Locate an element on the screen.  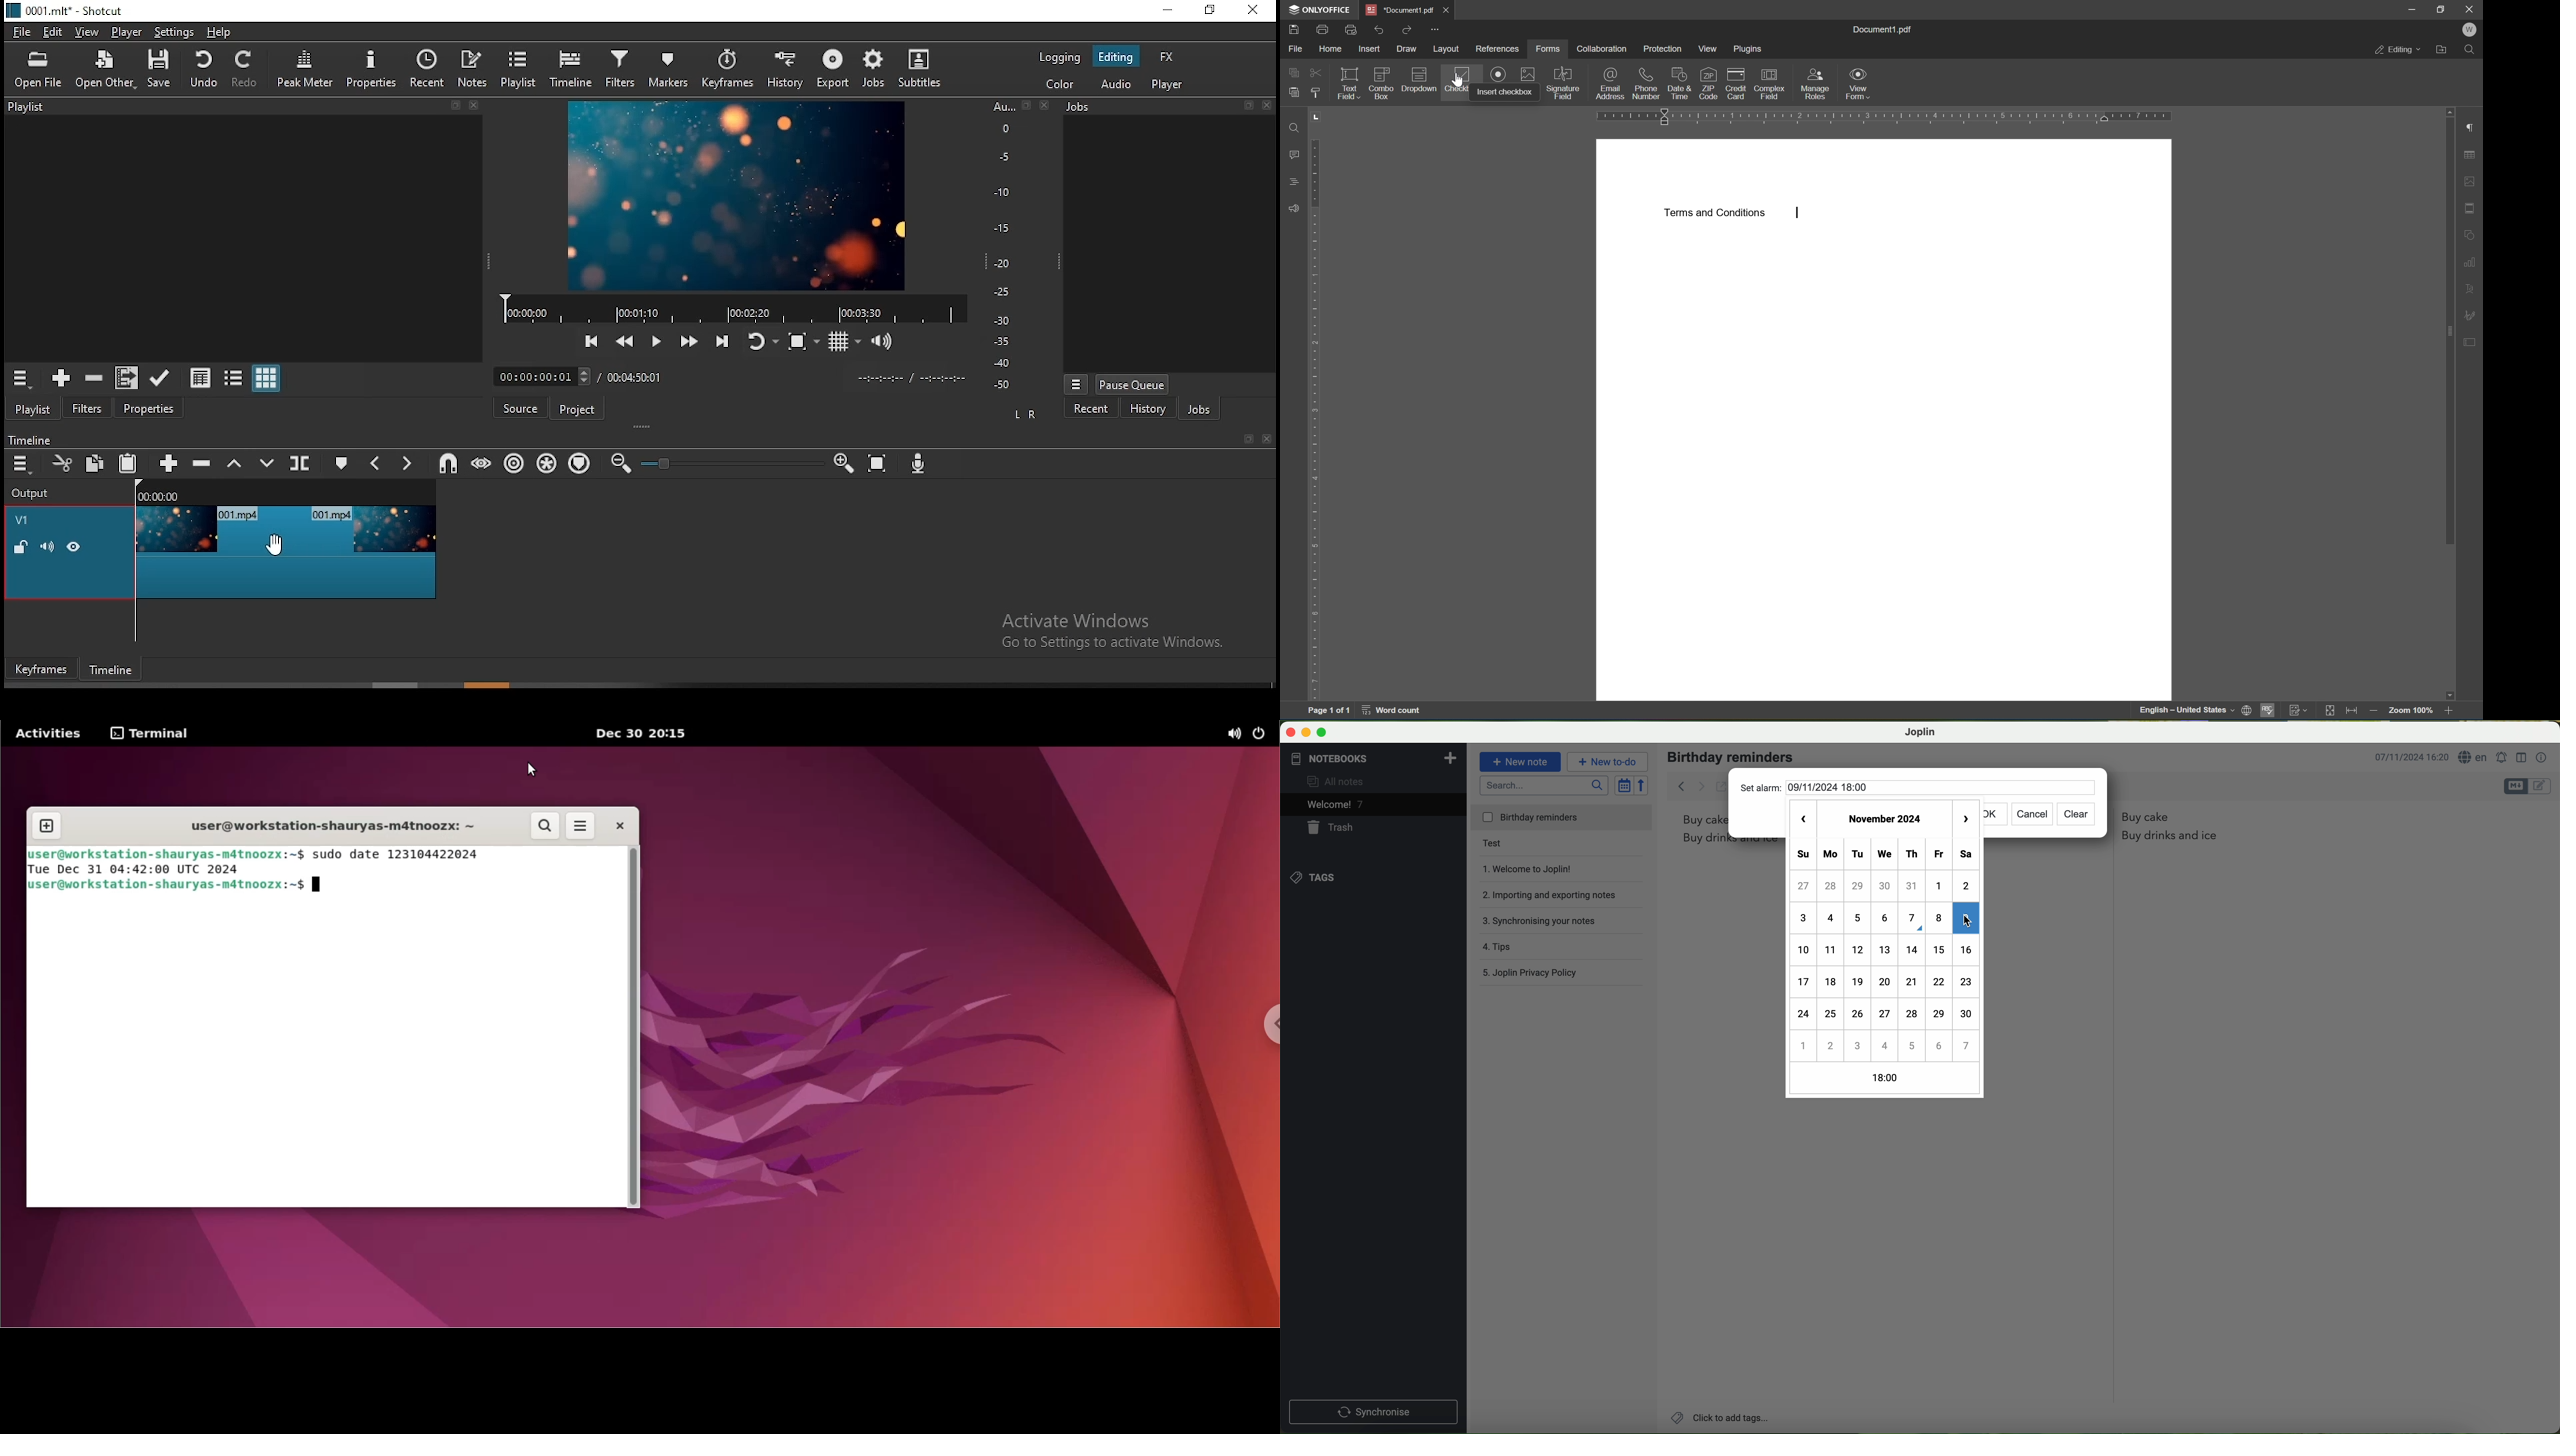
overwrite is located at coordinates (270, 462).